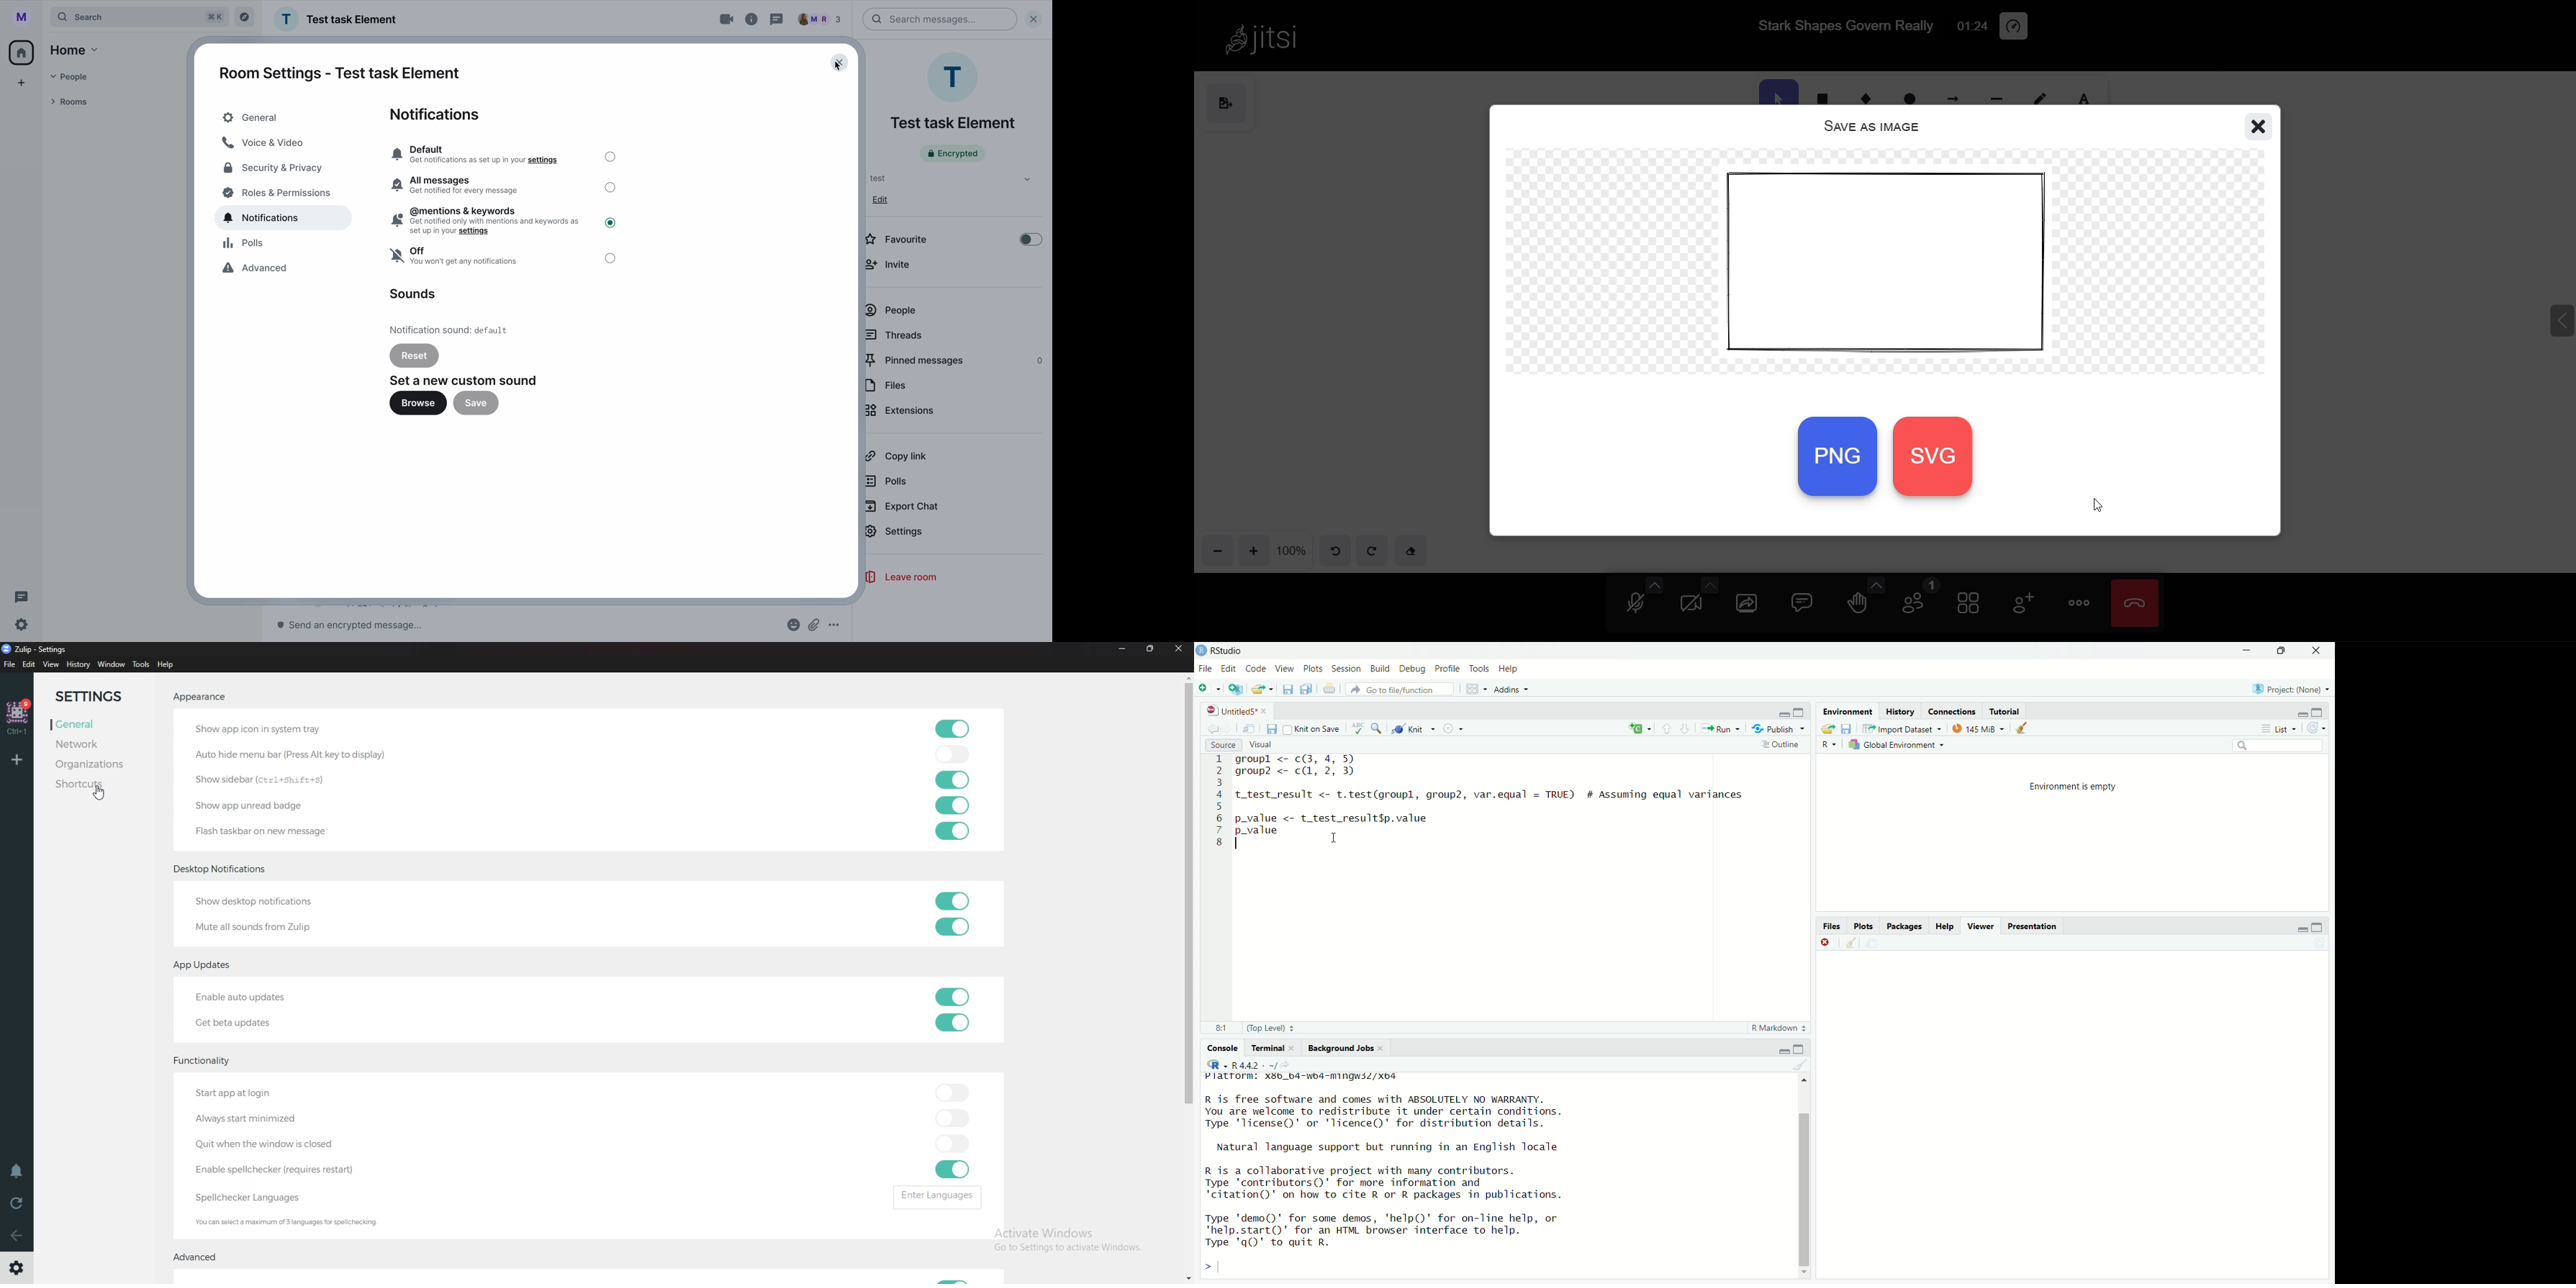 This screenshot has height=1288, width=2576. What do you see at coordinates (260, 994) in the screenshot?
I see `Enable auto updates` at bounding box center [260, 994].